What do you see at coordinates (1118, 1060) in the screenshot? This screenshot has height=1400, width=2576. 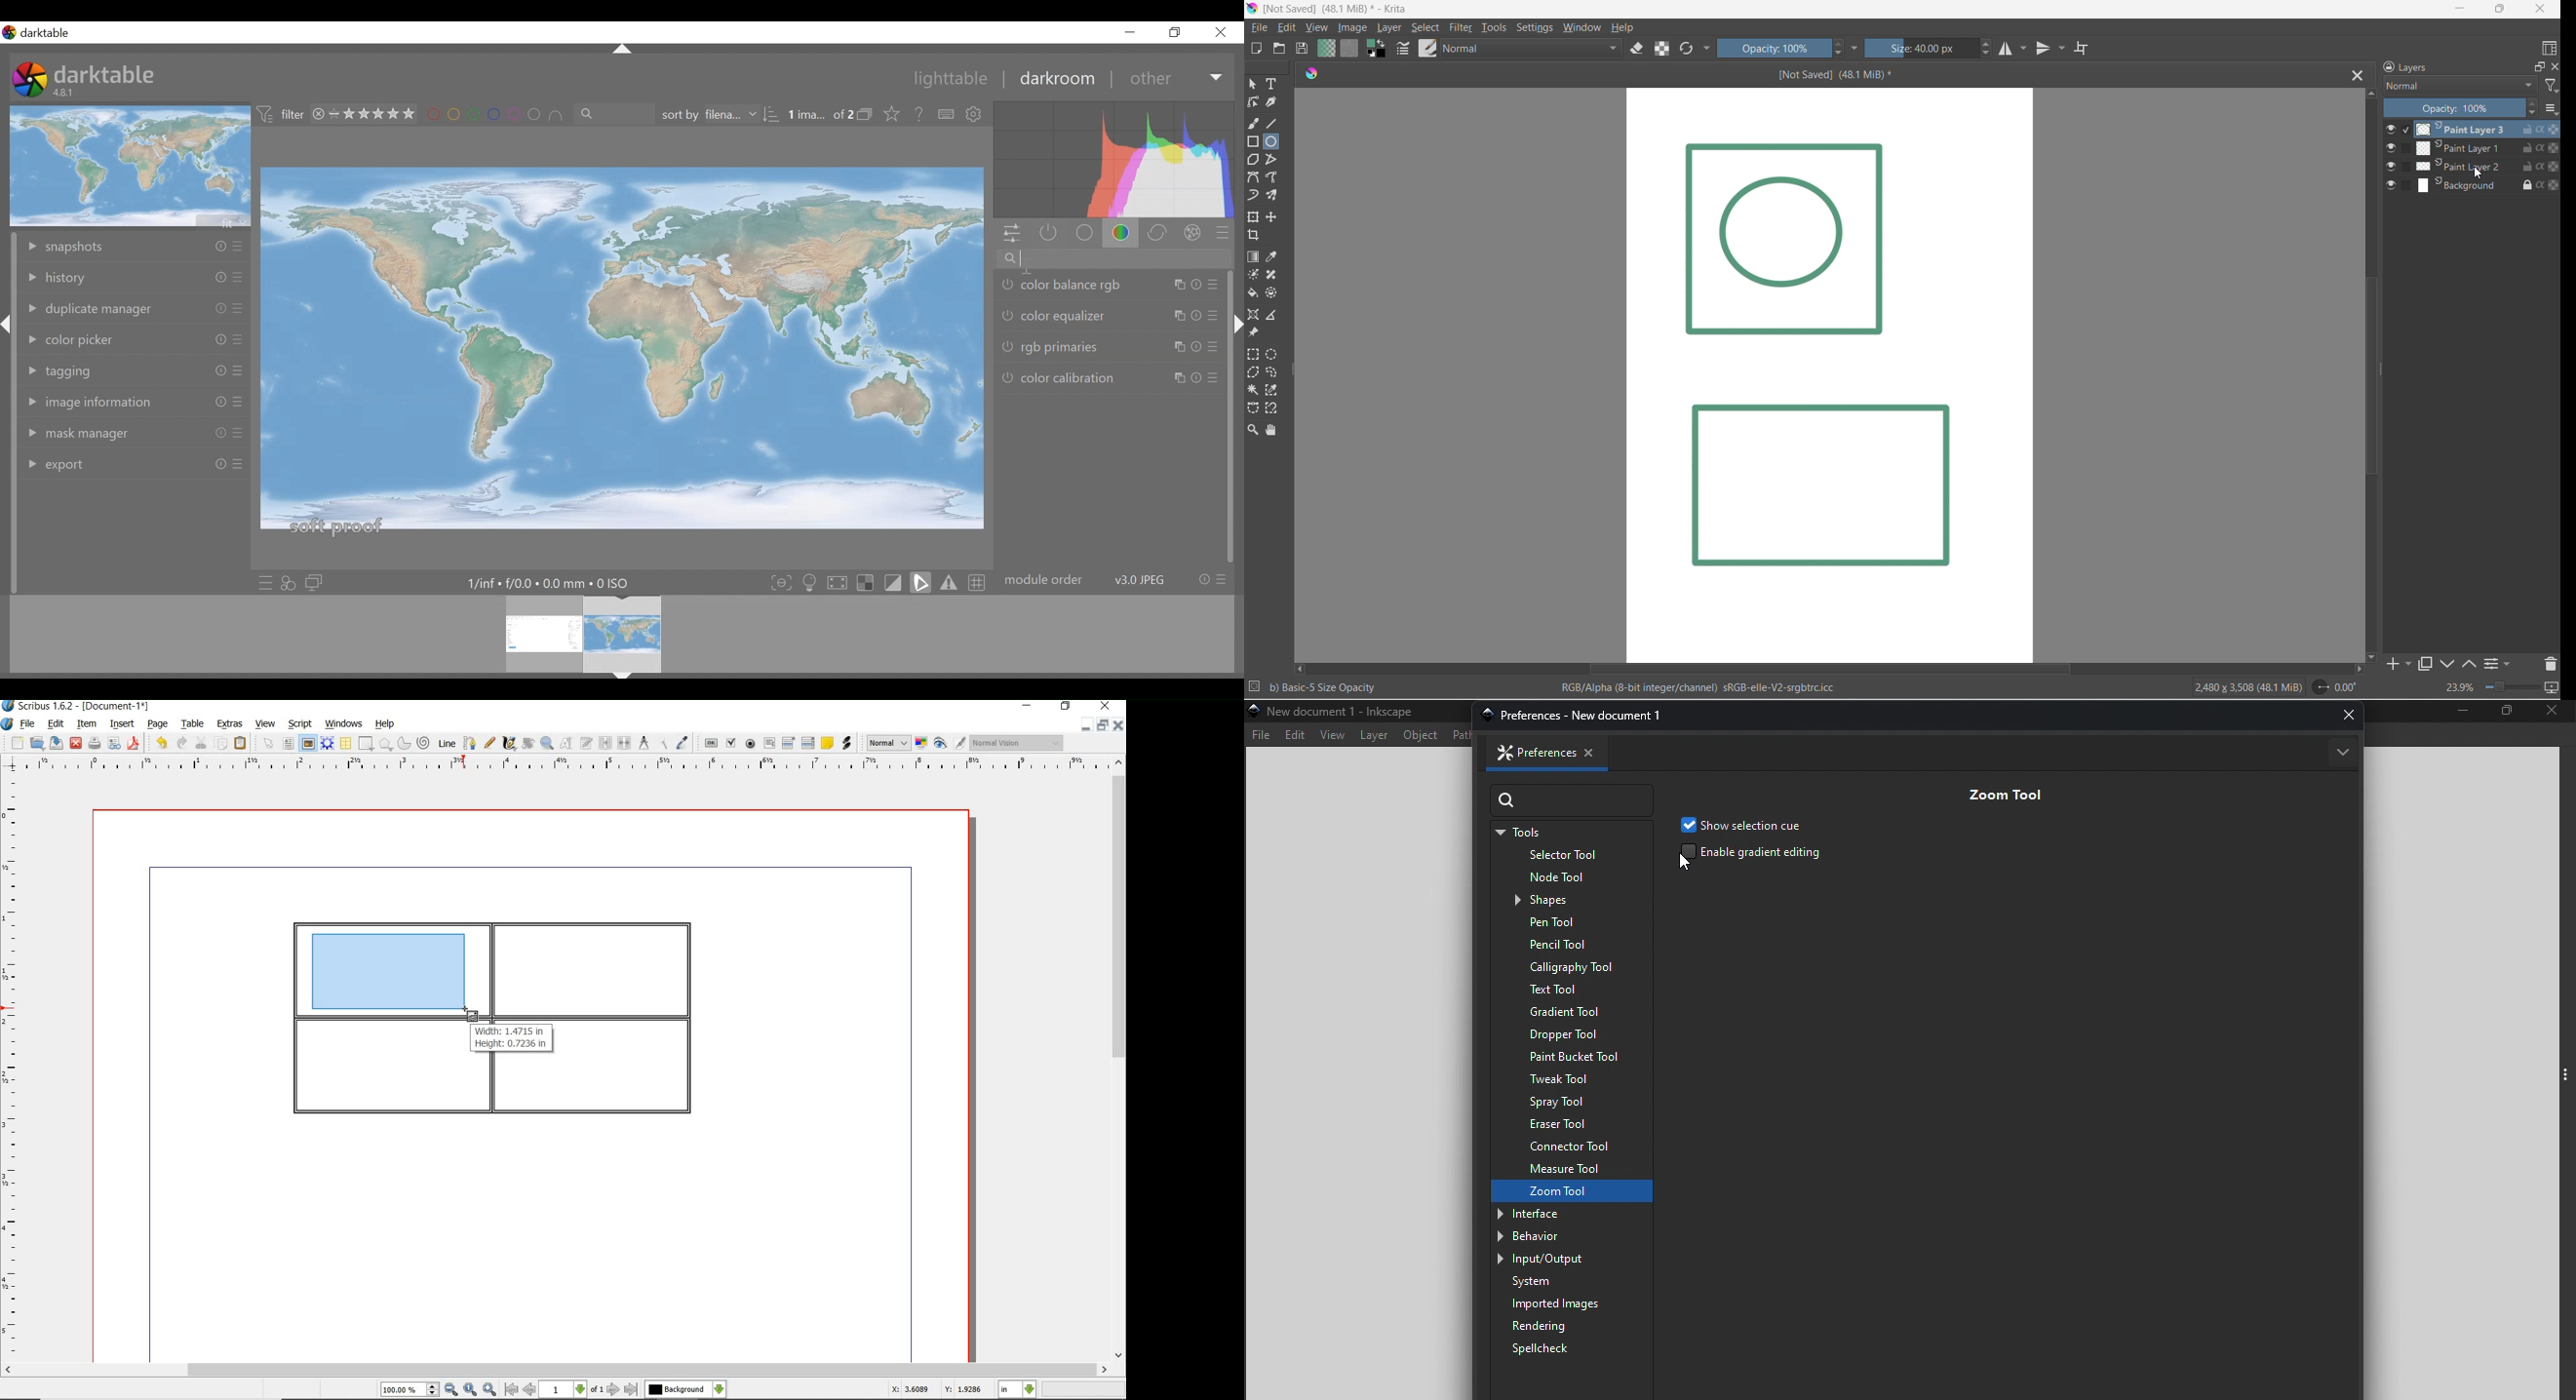 I see `scrollbar` at bounding box center [1118, 1060].